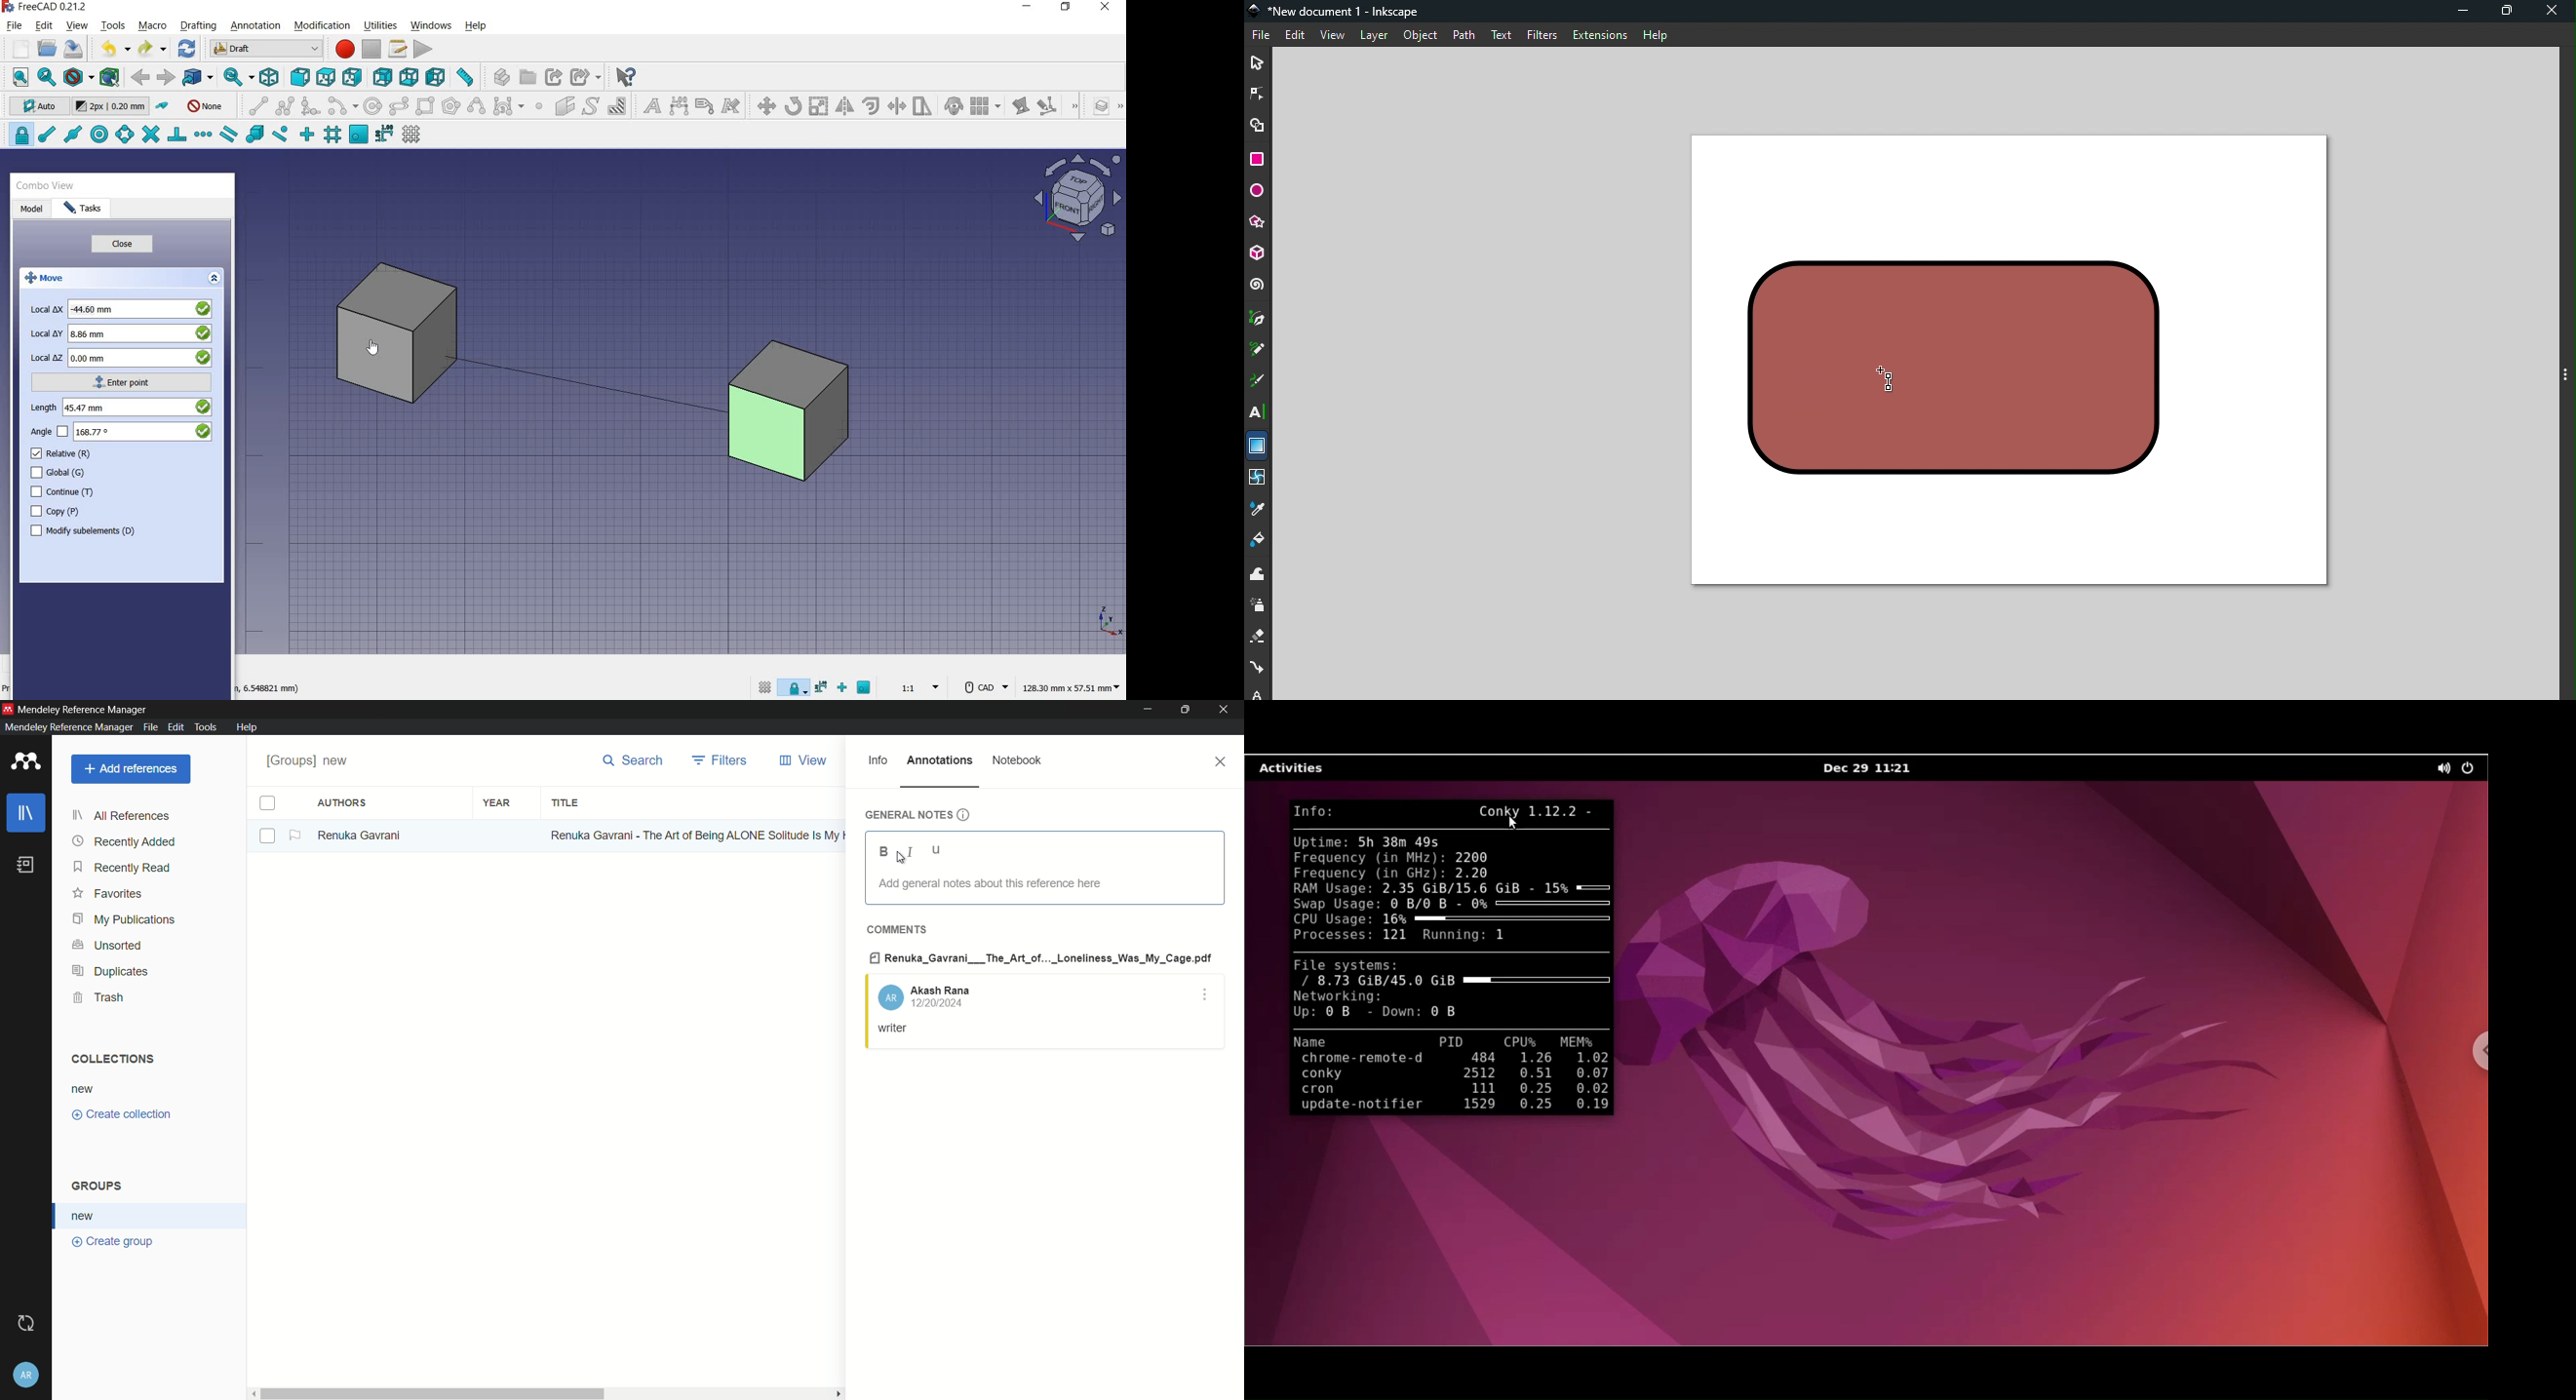 This screenshot has width=2576, height=1400. I want to click on edit menu, so click(176, 727).